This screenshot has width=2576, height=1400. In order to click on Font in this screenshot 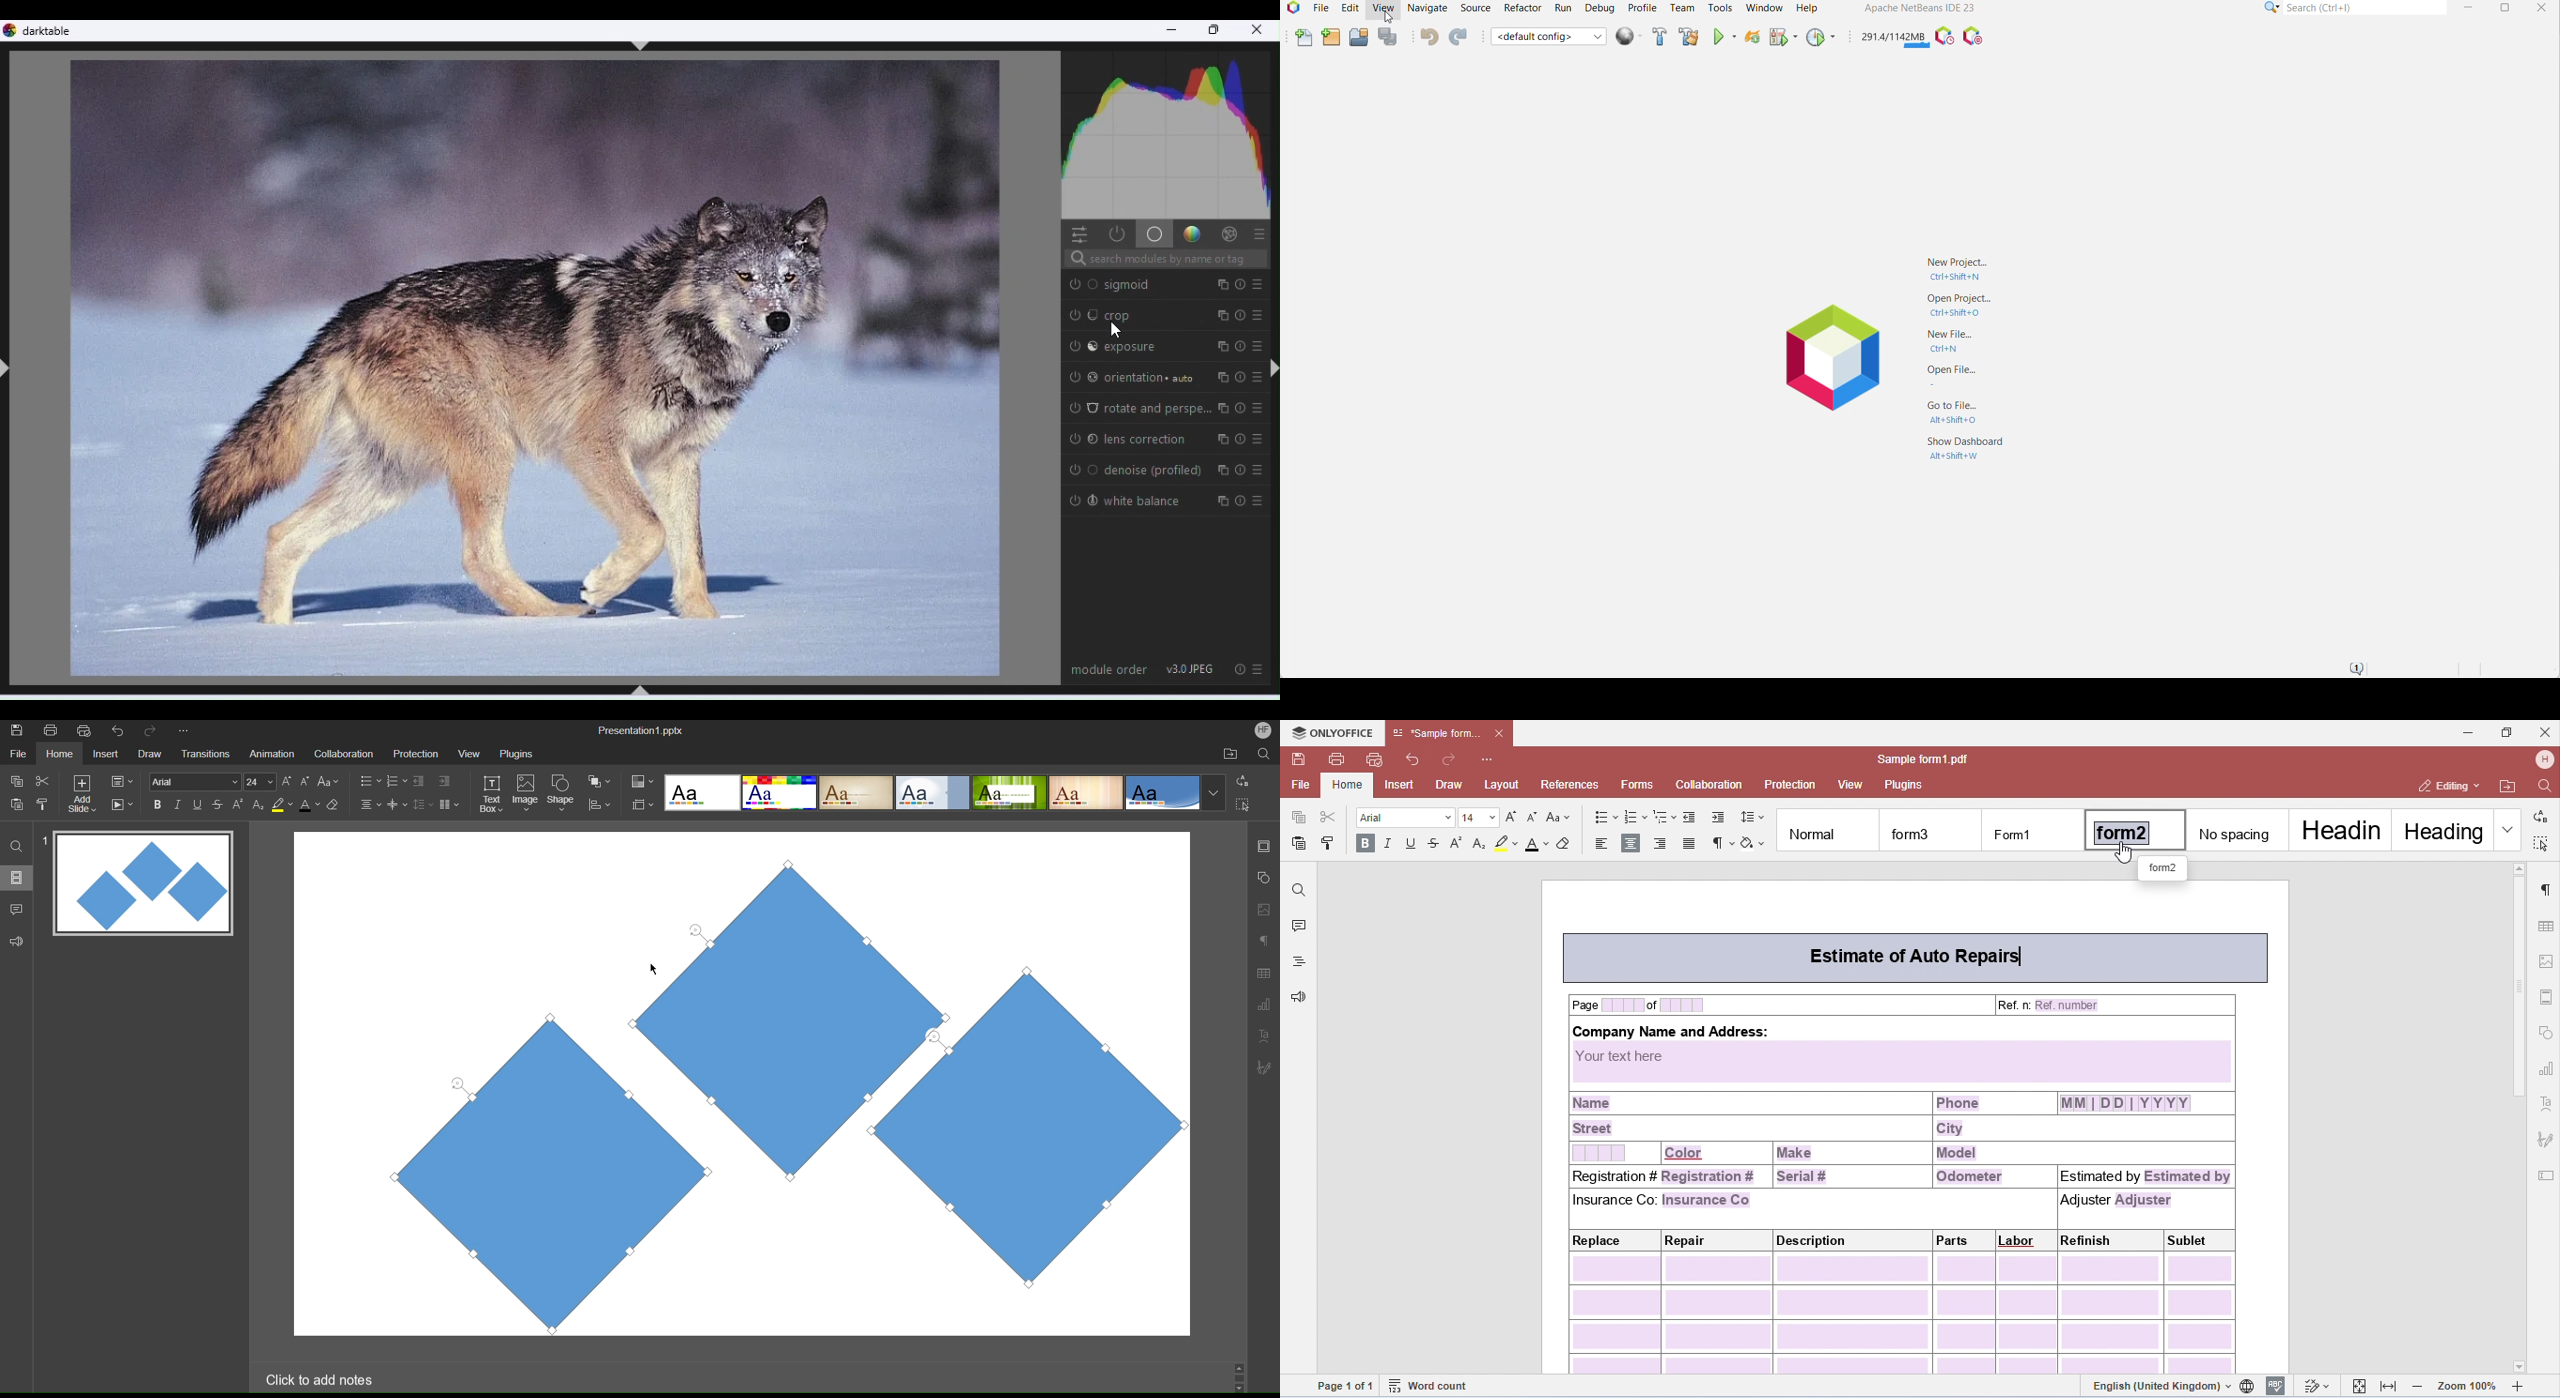, I will do `click(193, 781)`.